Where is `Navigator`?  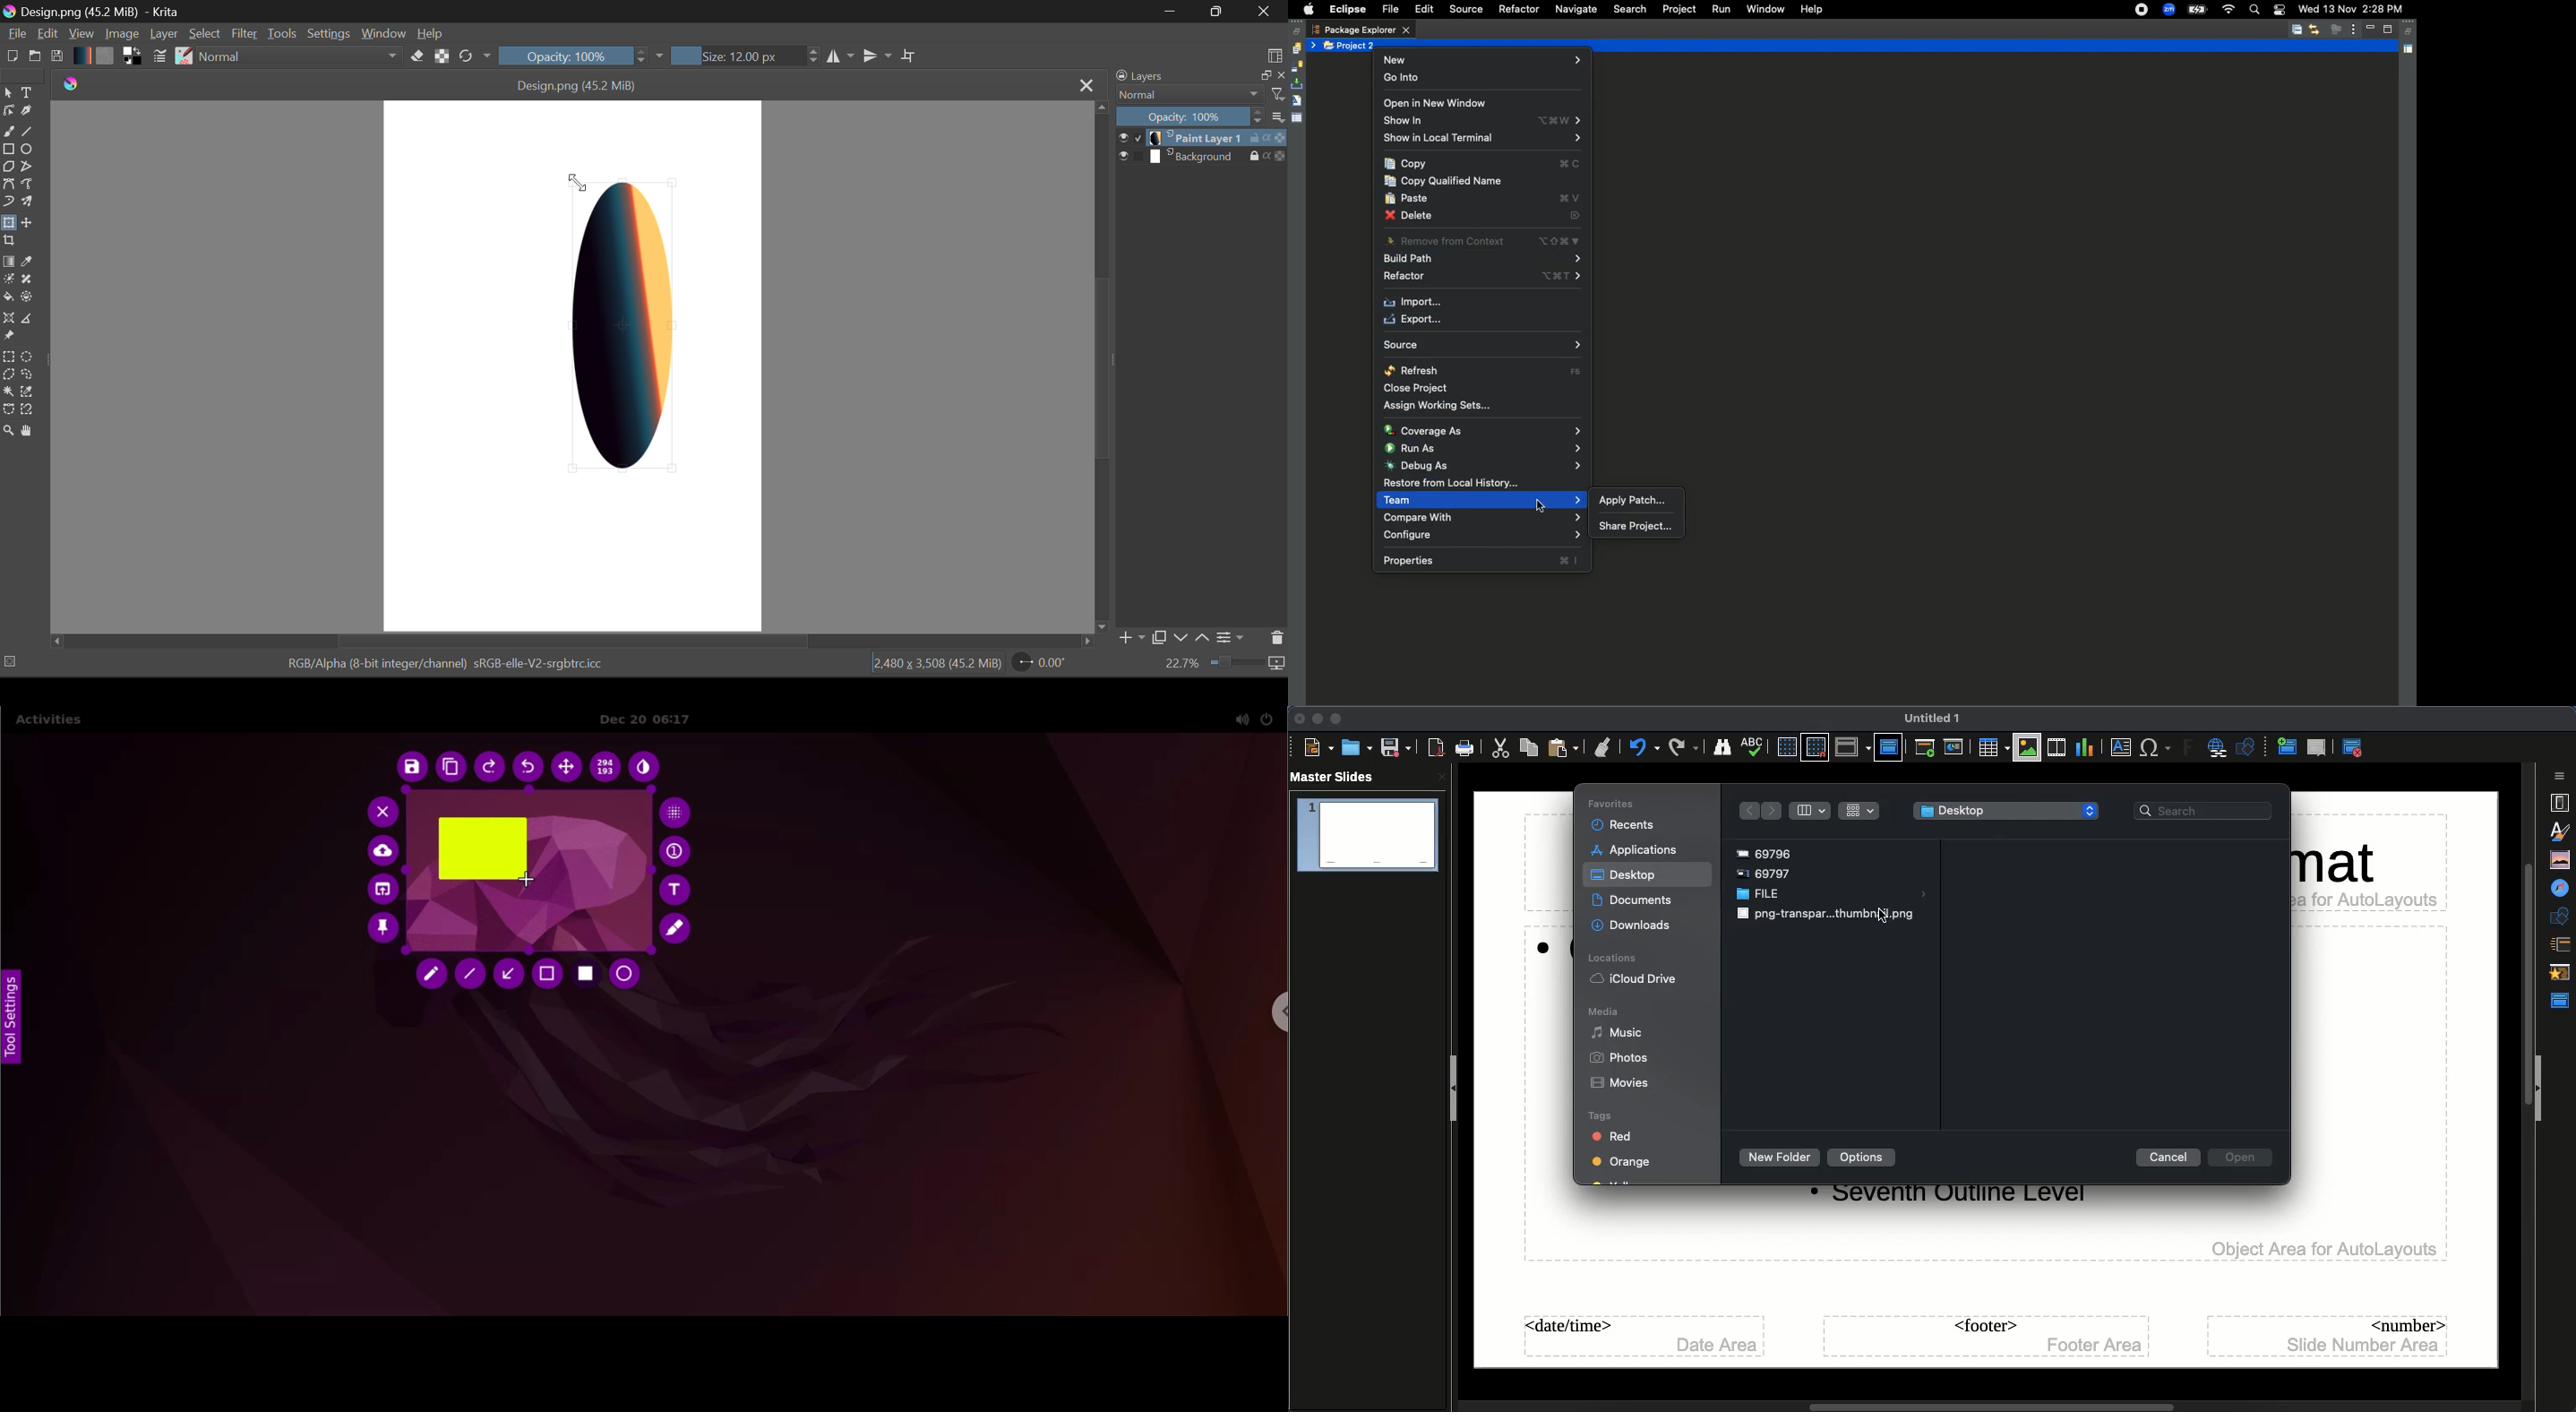
Navigator is located at coordinates (2562, 889).